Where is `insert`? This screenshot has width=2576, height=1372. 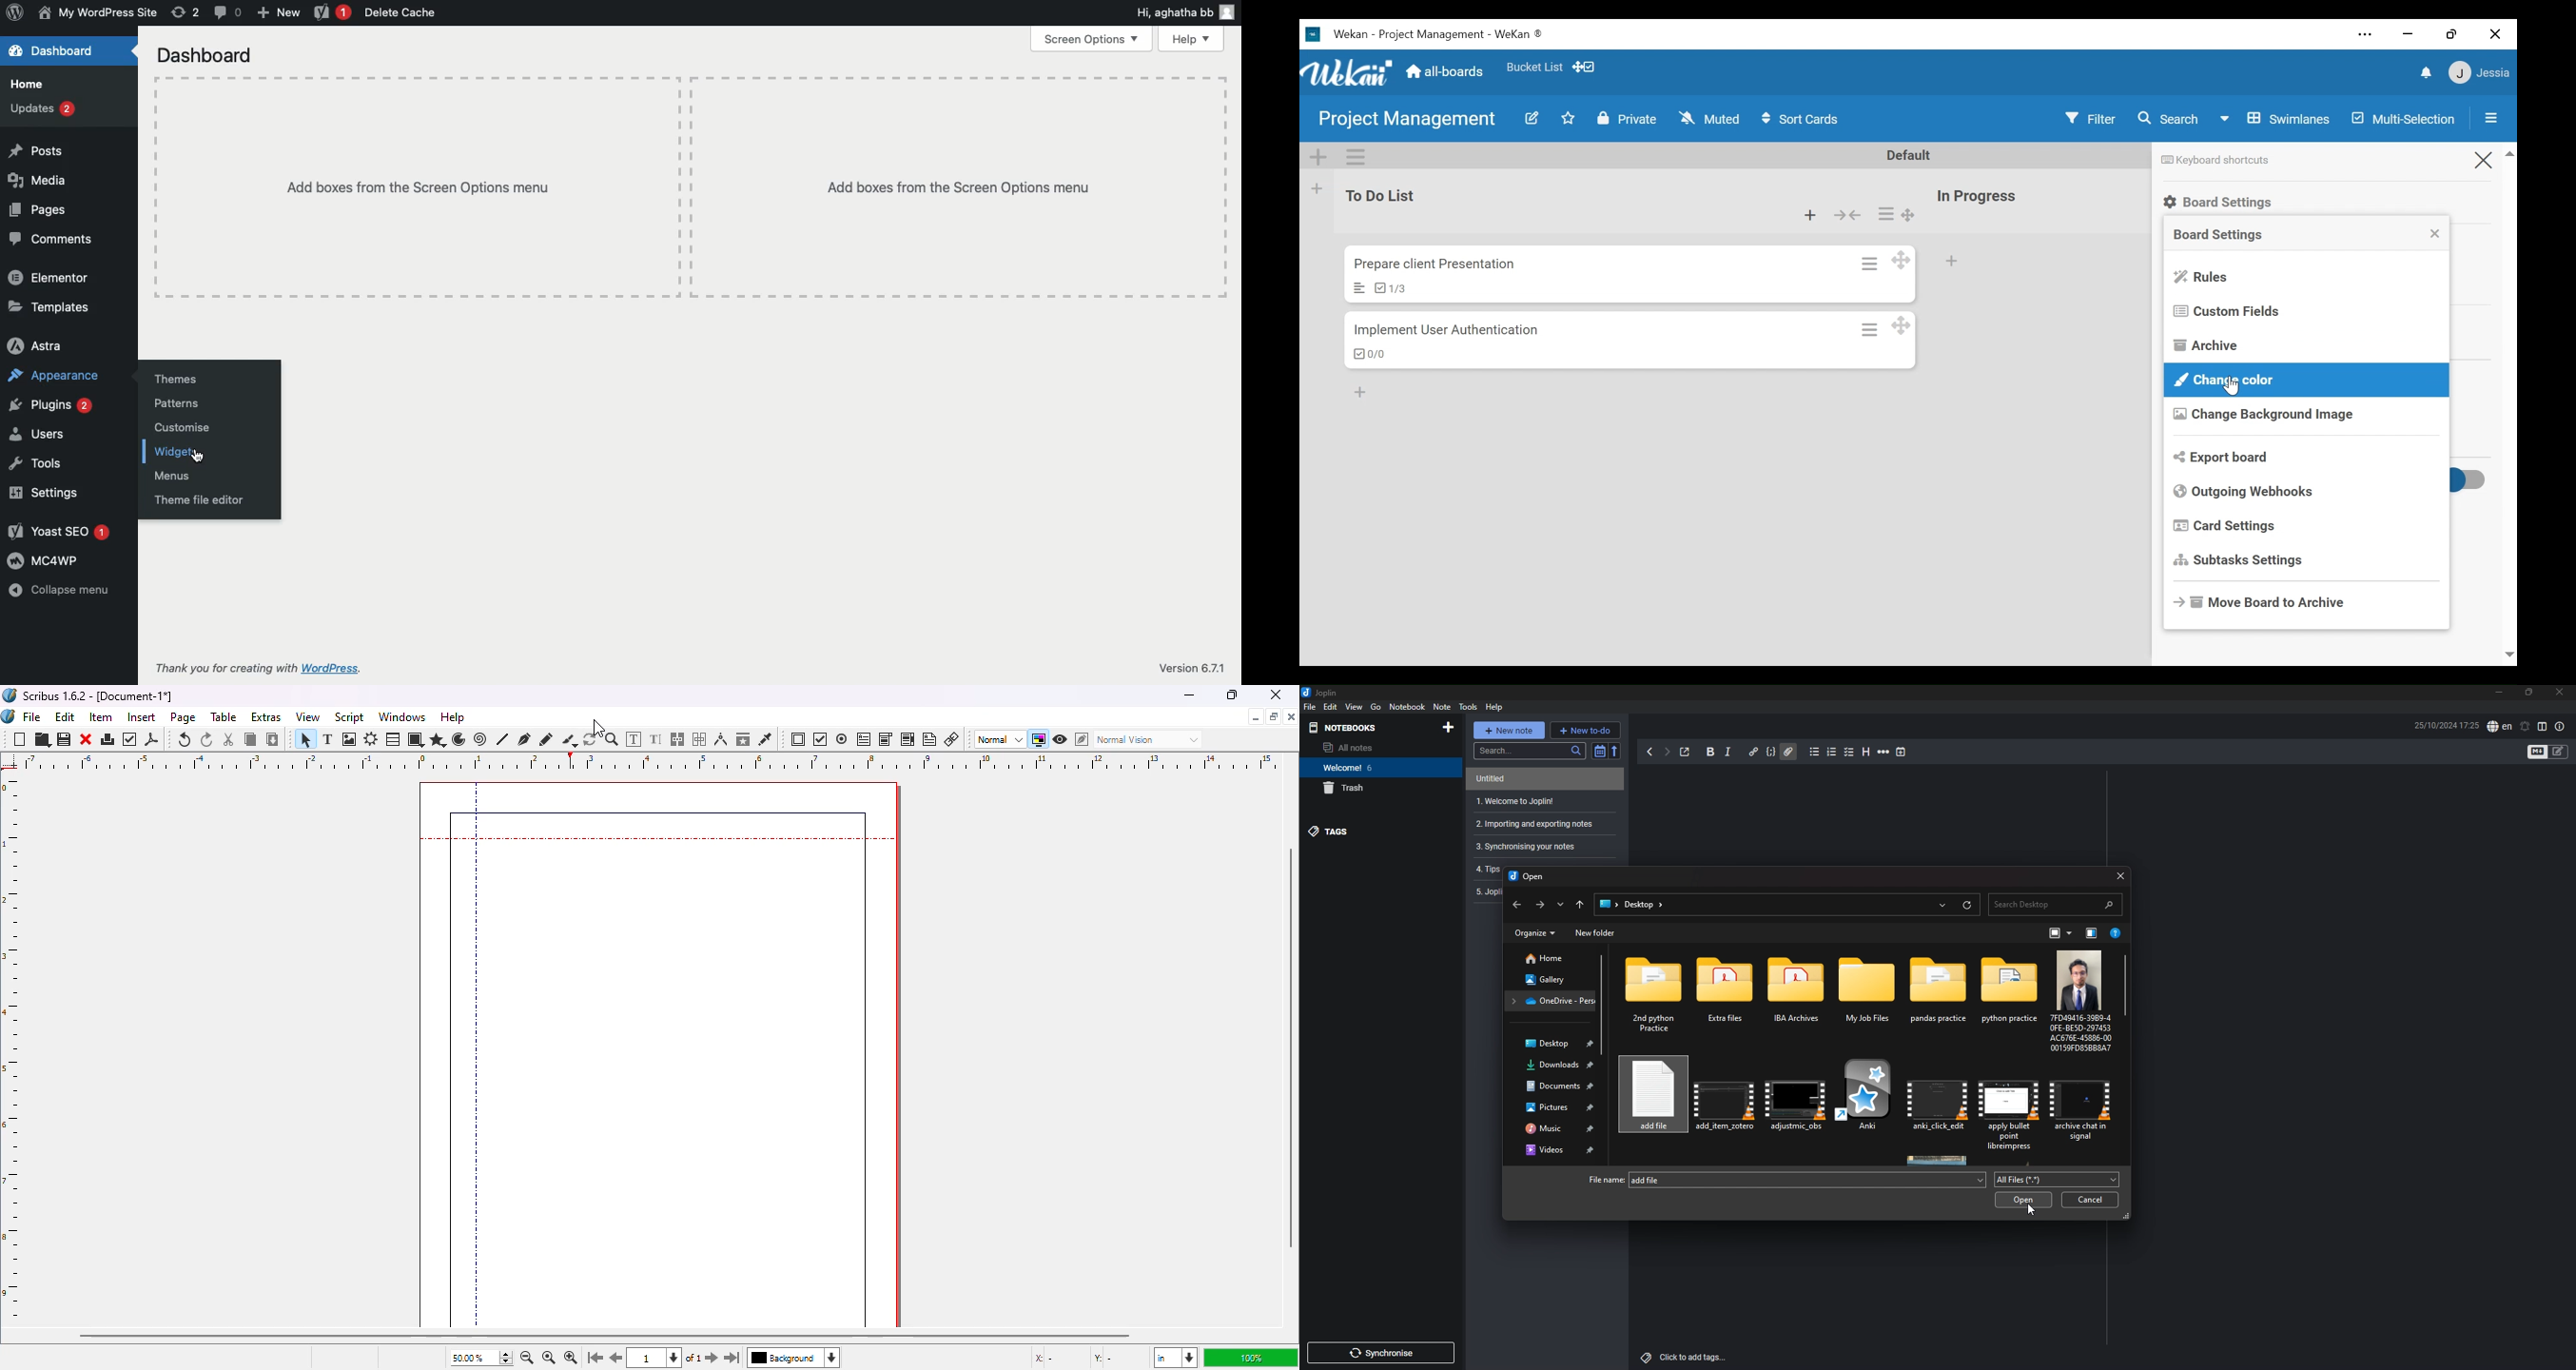
insert is located at coordinates (142, 716).